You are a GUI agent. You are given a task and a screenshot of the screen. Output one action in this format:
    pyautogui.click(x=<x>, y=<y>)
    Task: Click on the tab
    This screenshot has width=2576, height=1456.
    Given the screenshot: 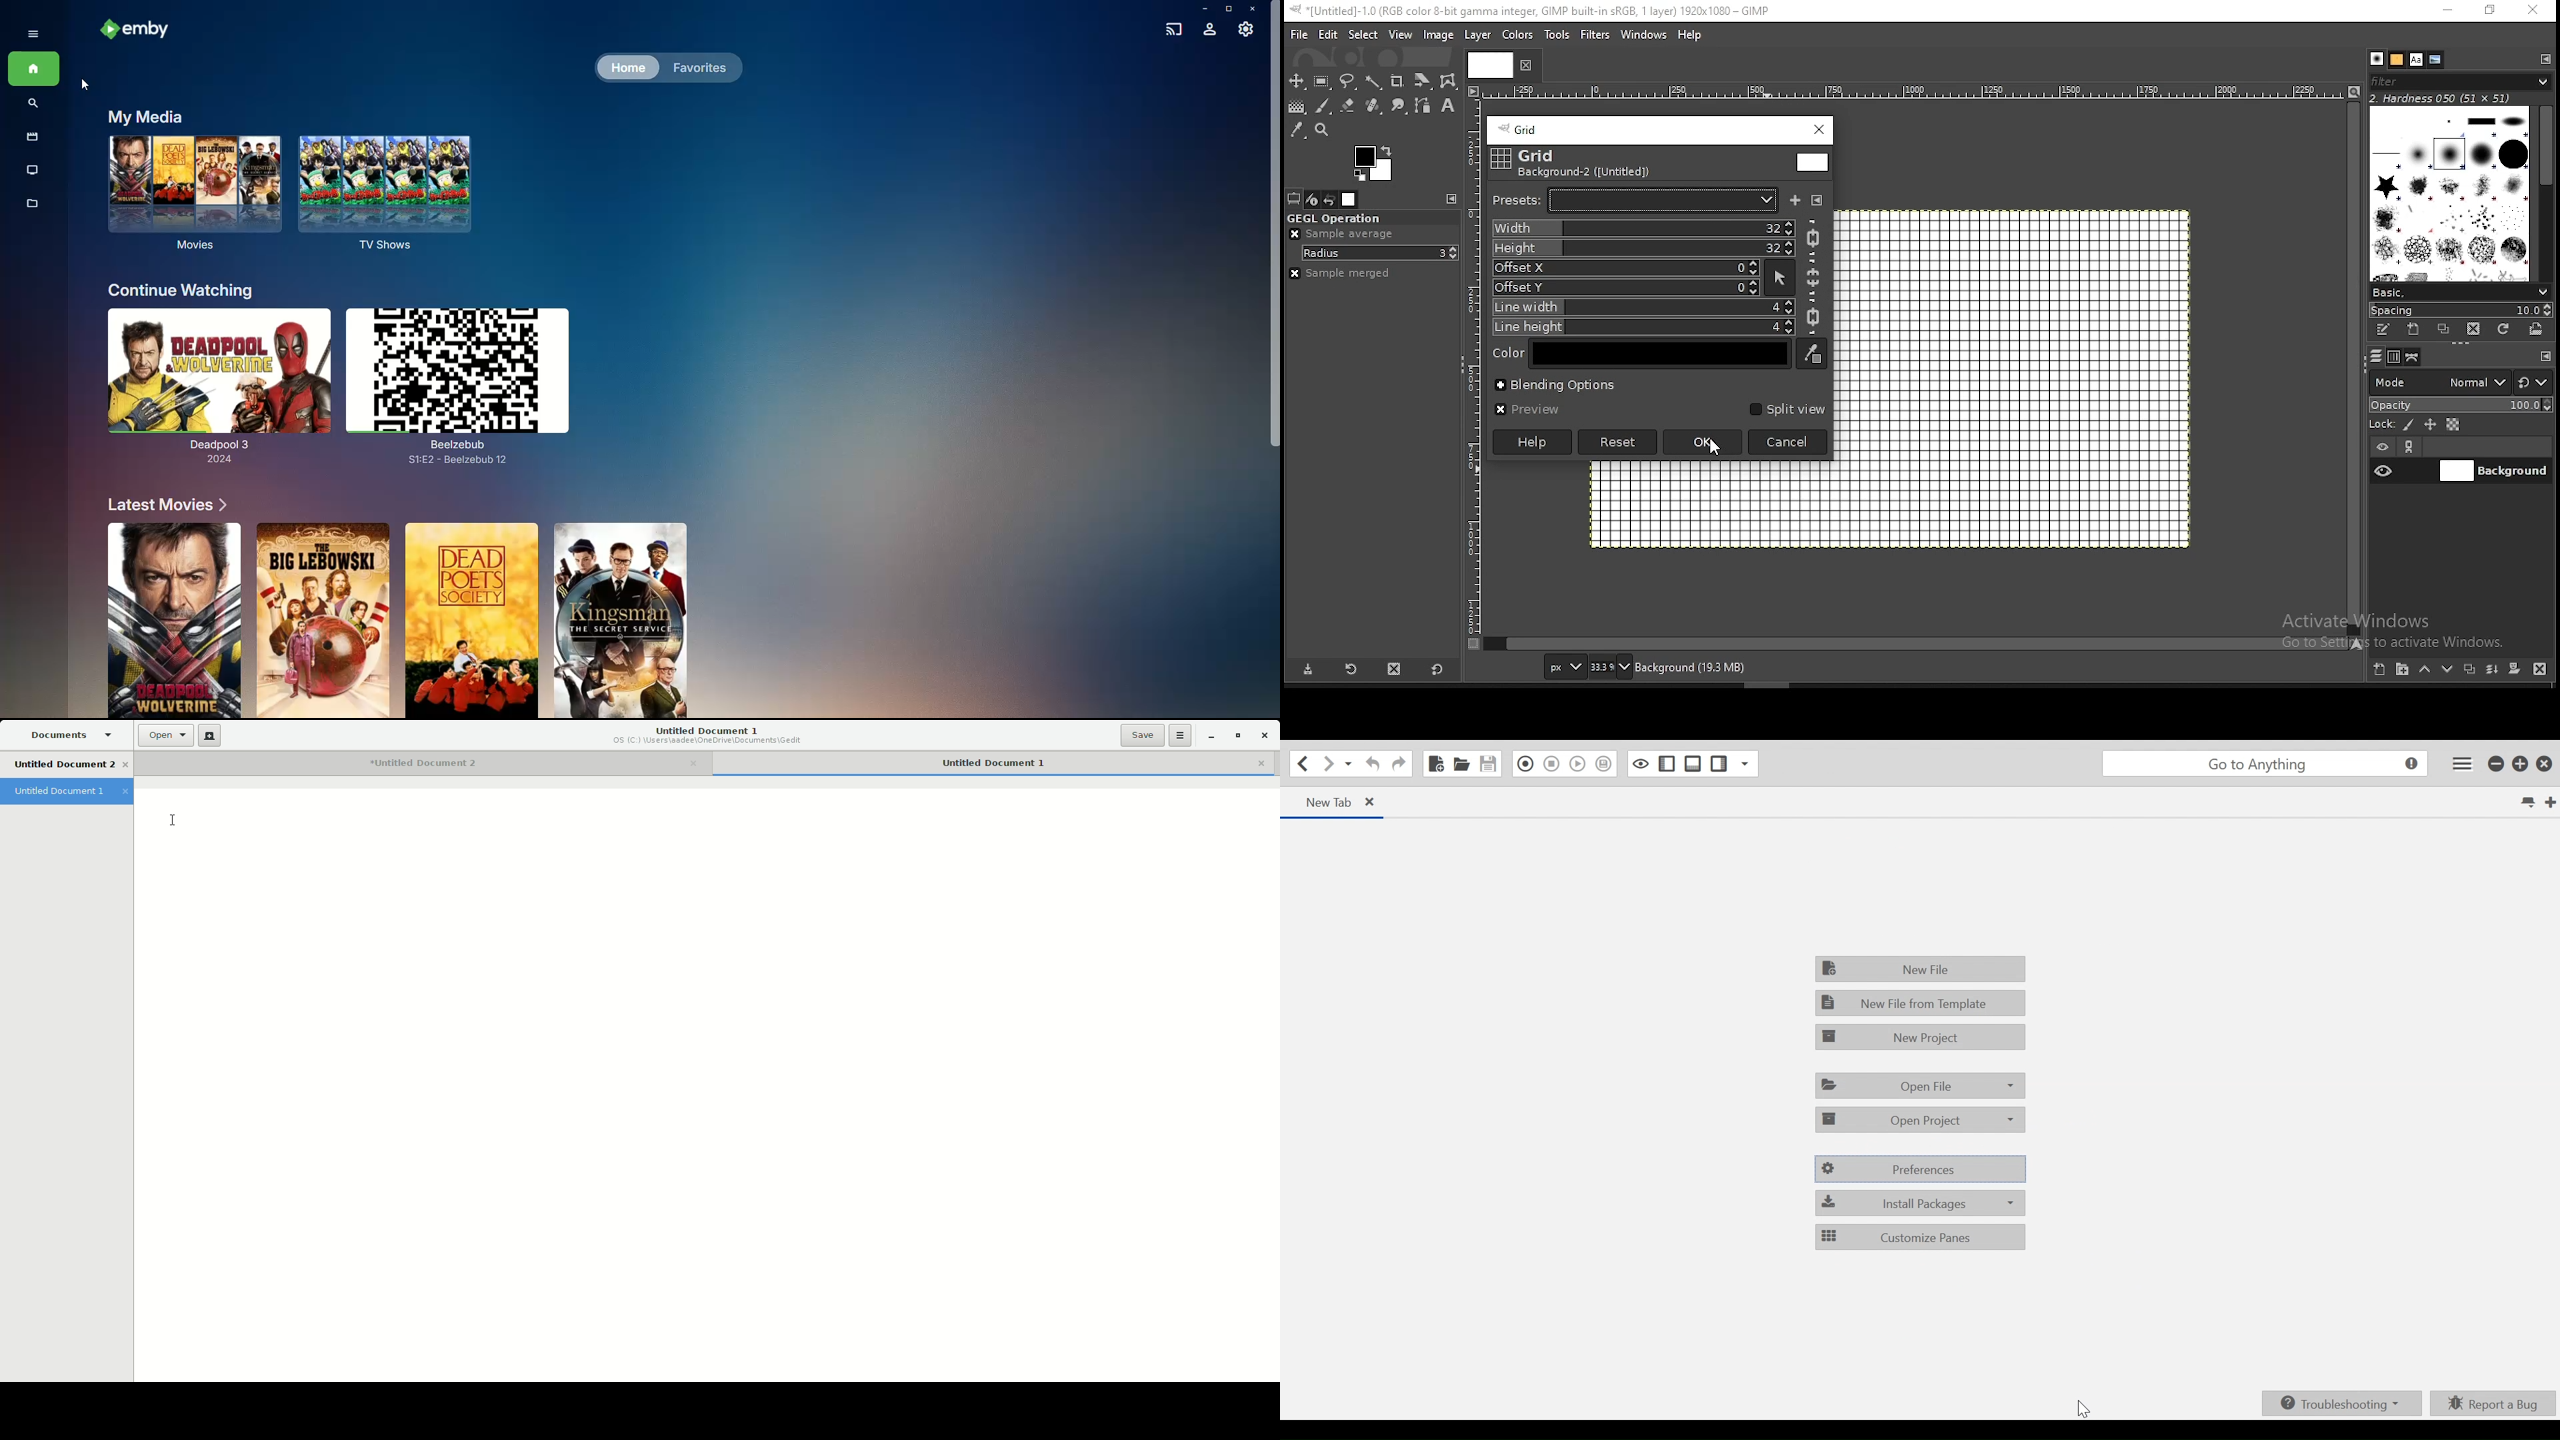 What is the action you would take?
    pyautogui.click(x=1488, y=64)
    